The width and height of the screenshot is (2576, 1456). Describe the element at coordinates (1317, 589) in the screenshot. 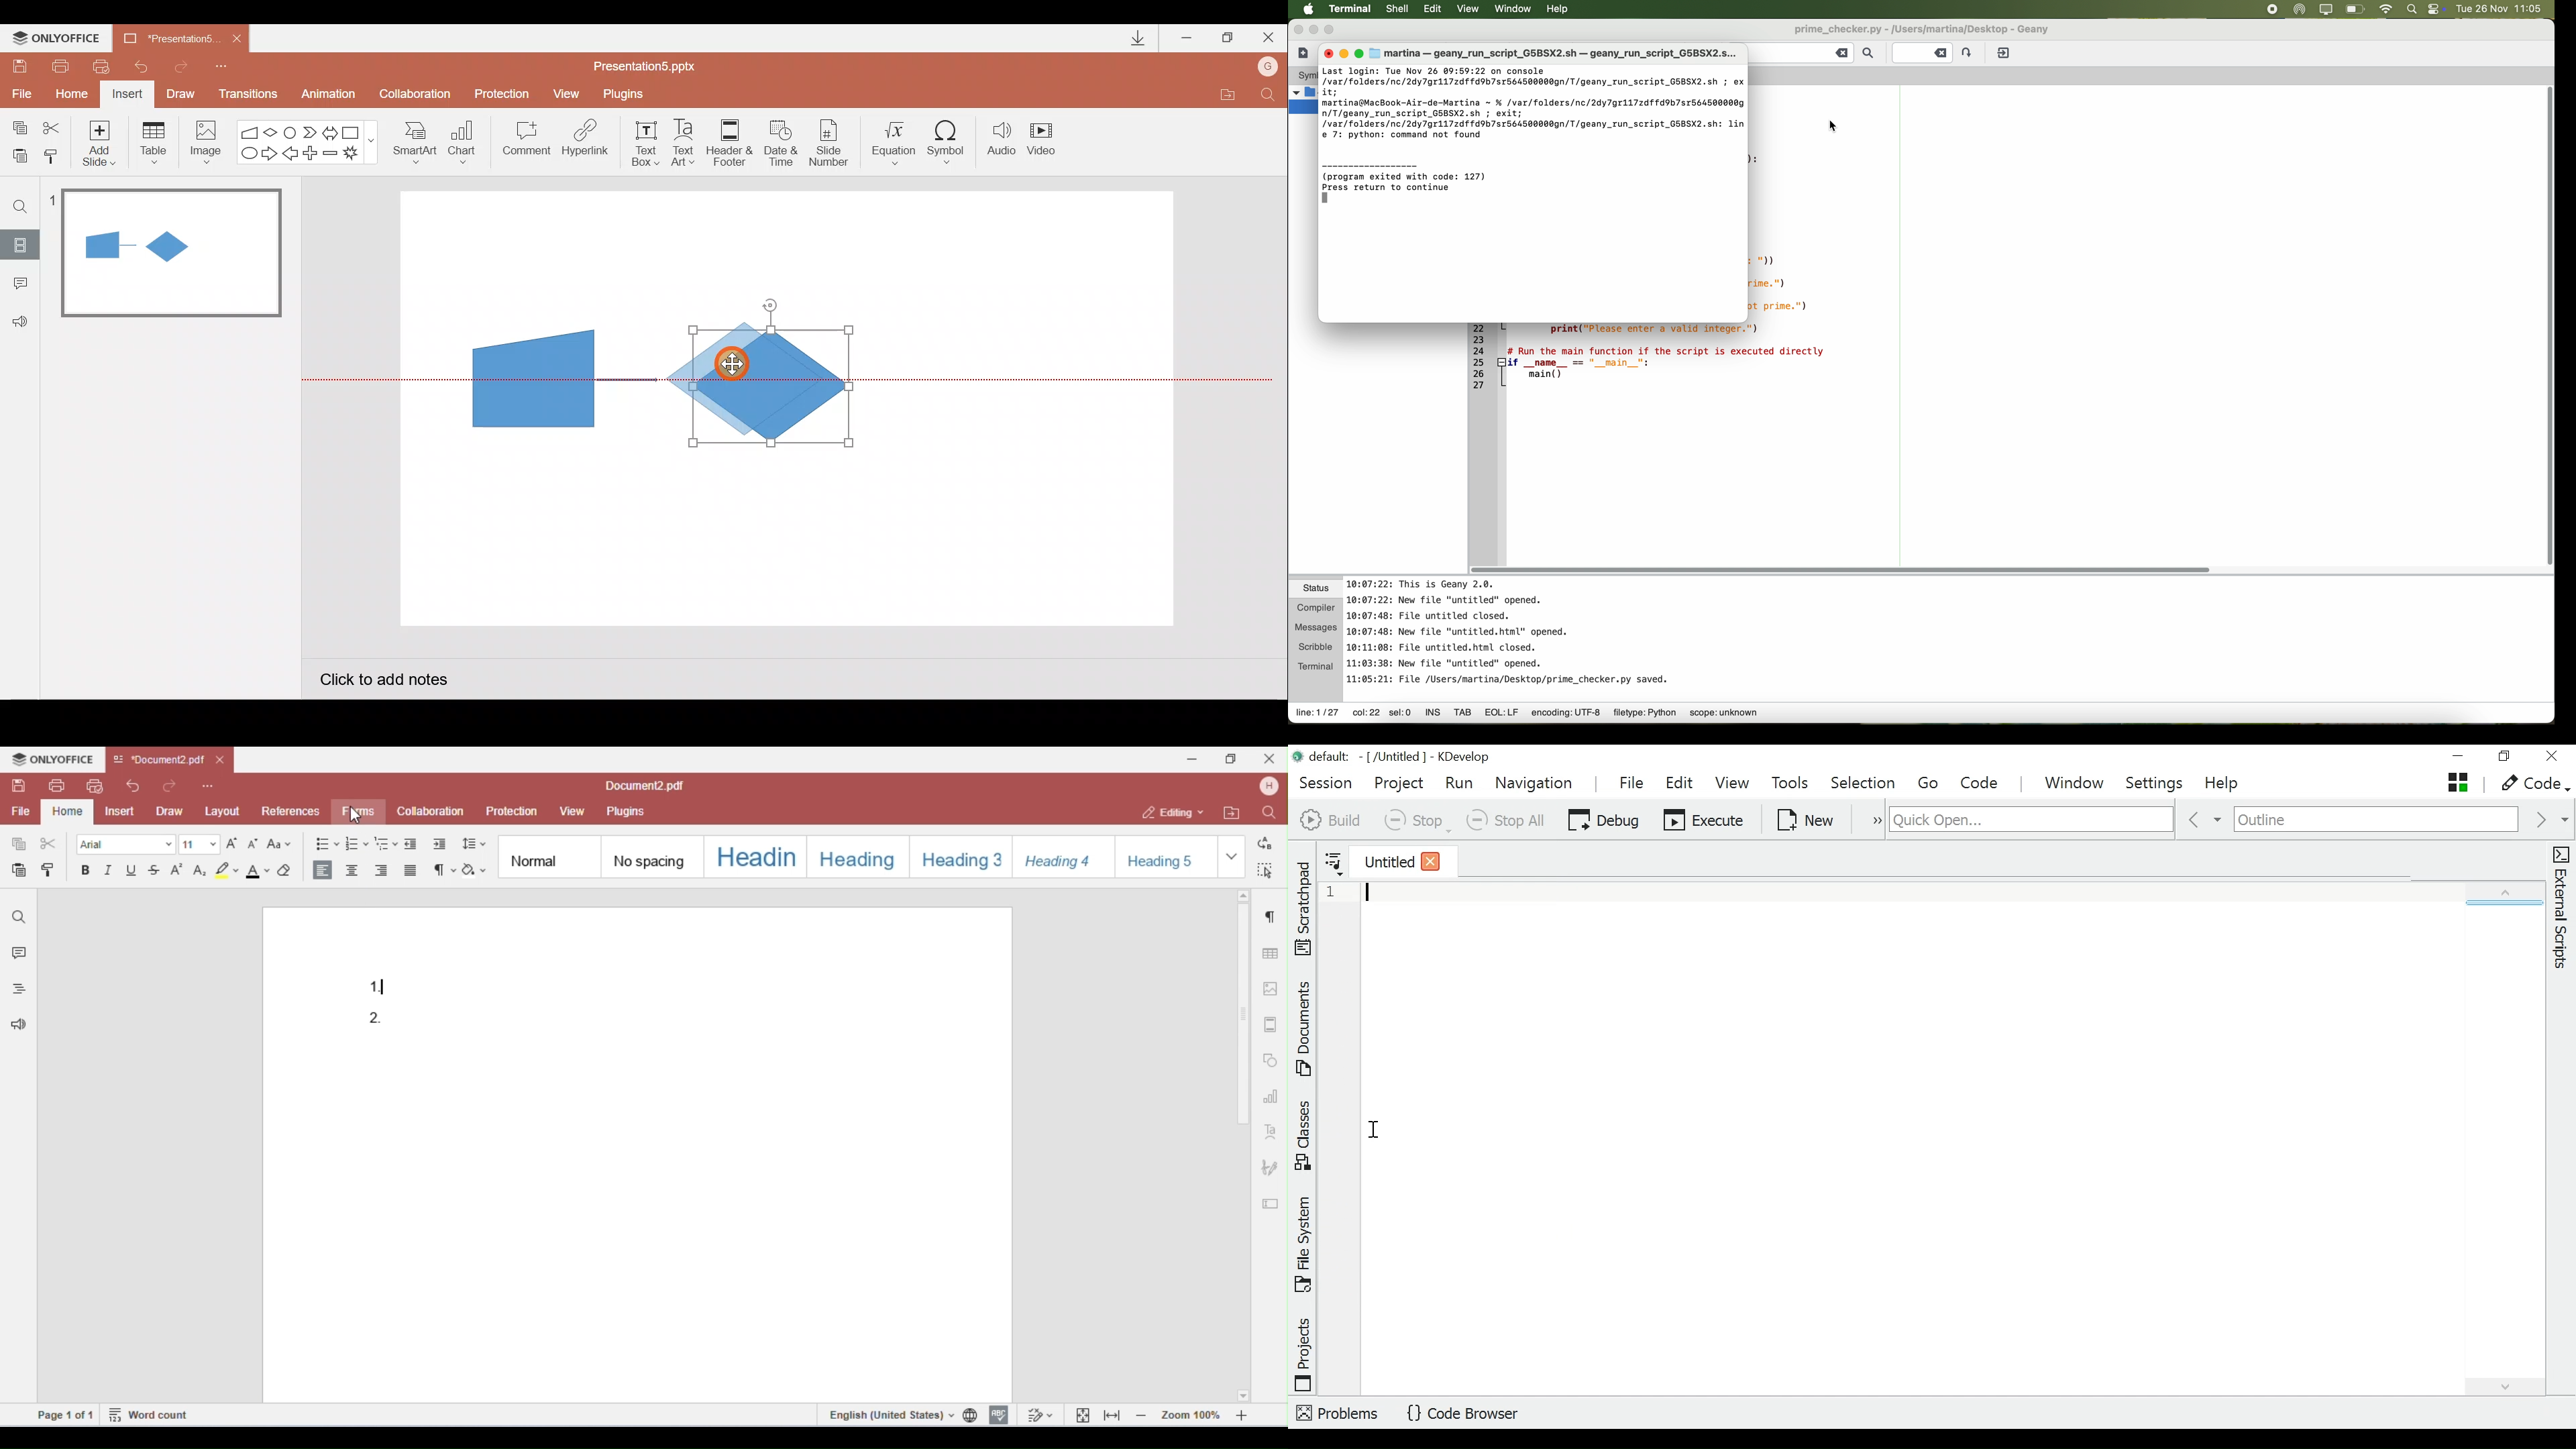

I see `status` at that location.